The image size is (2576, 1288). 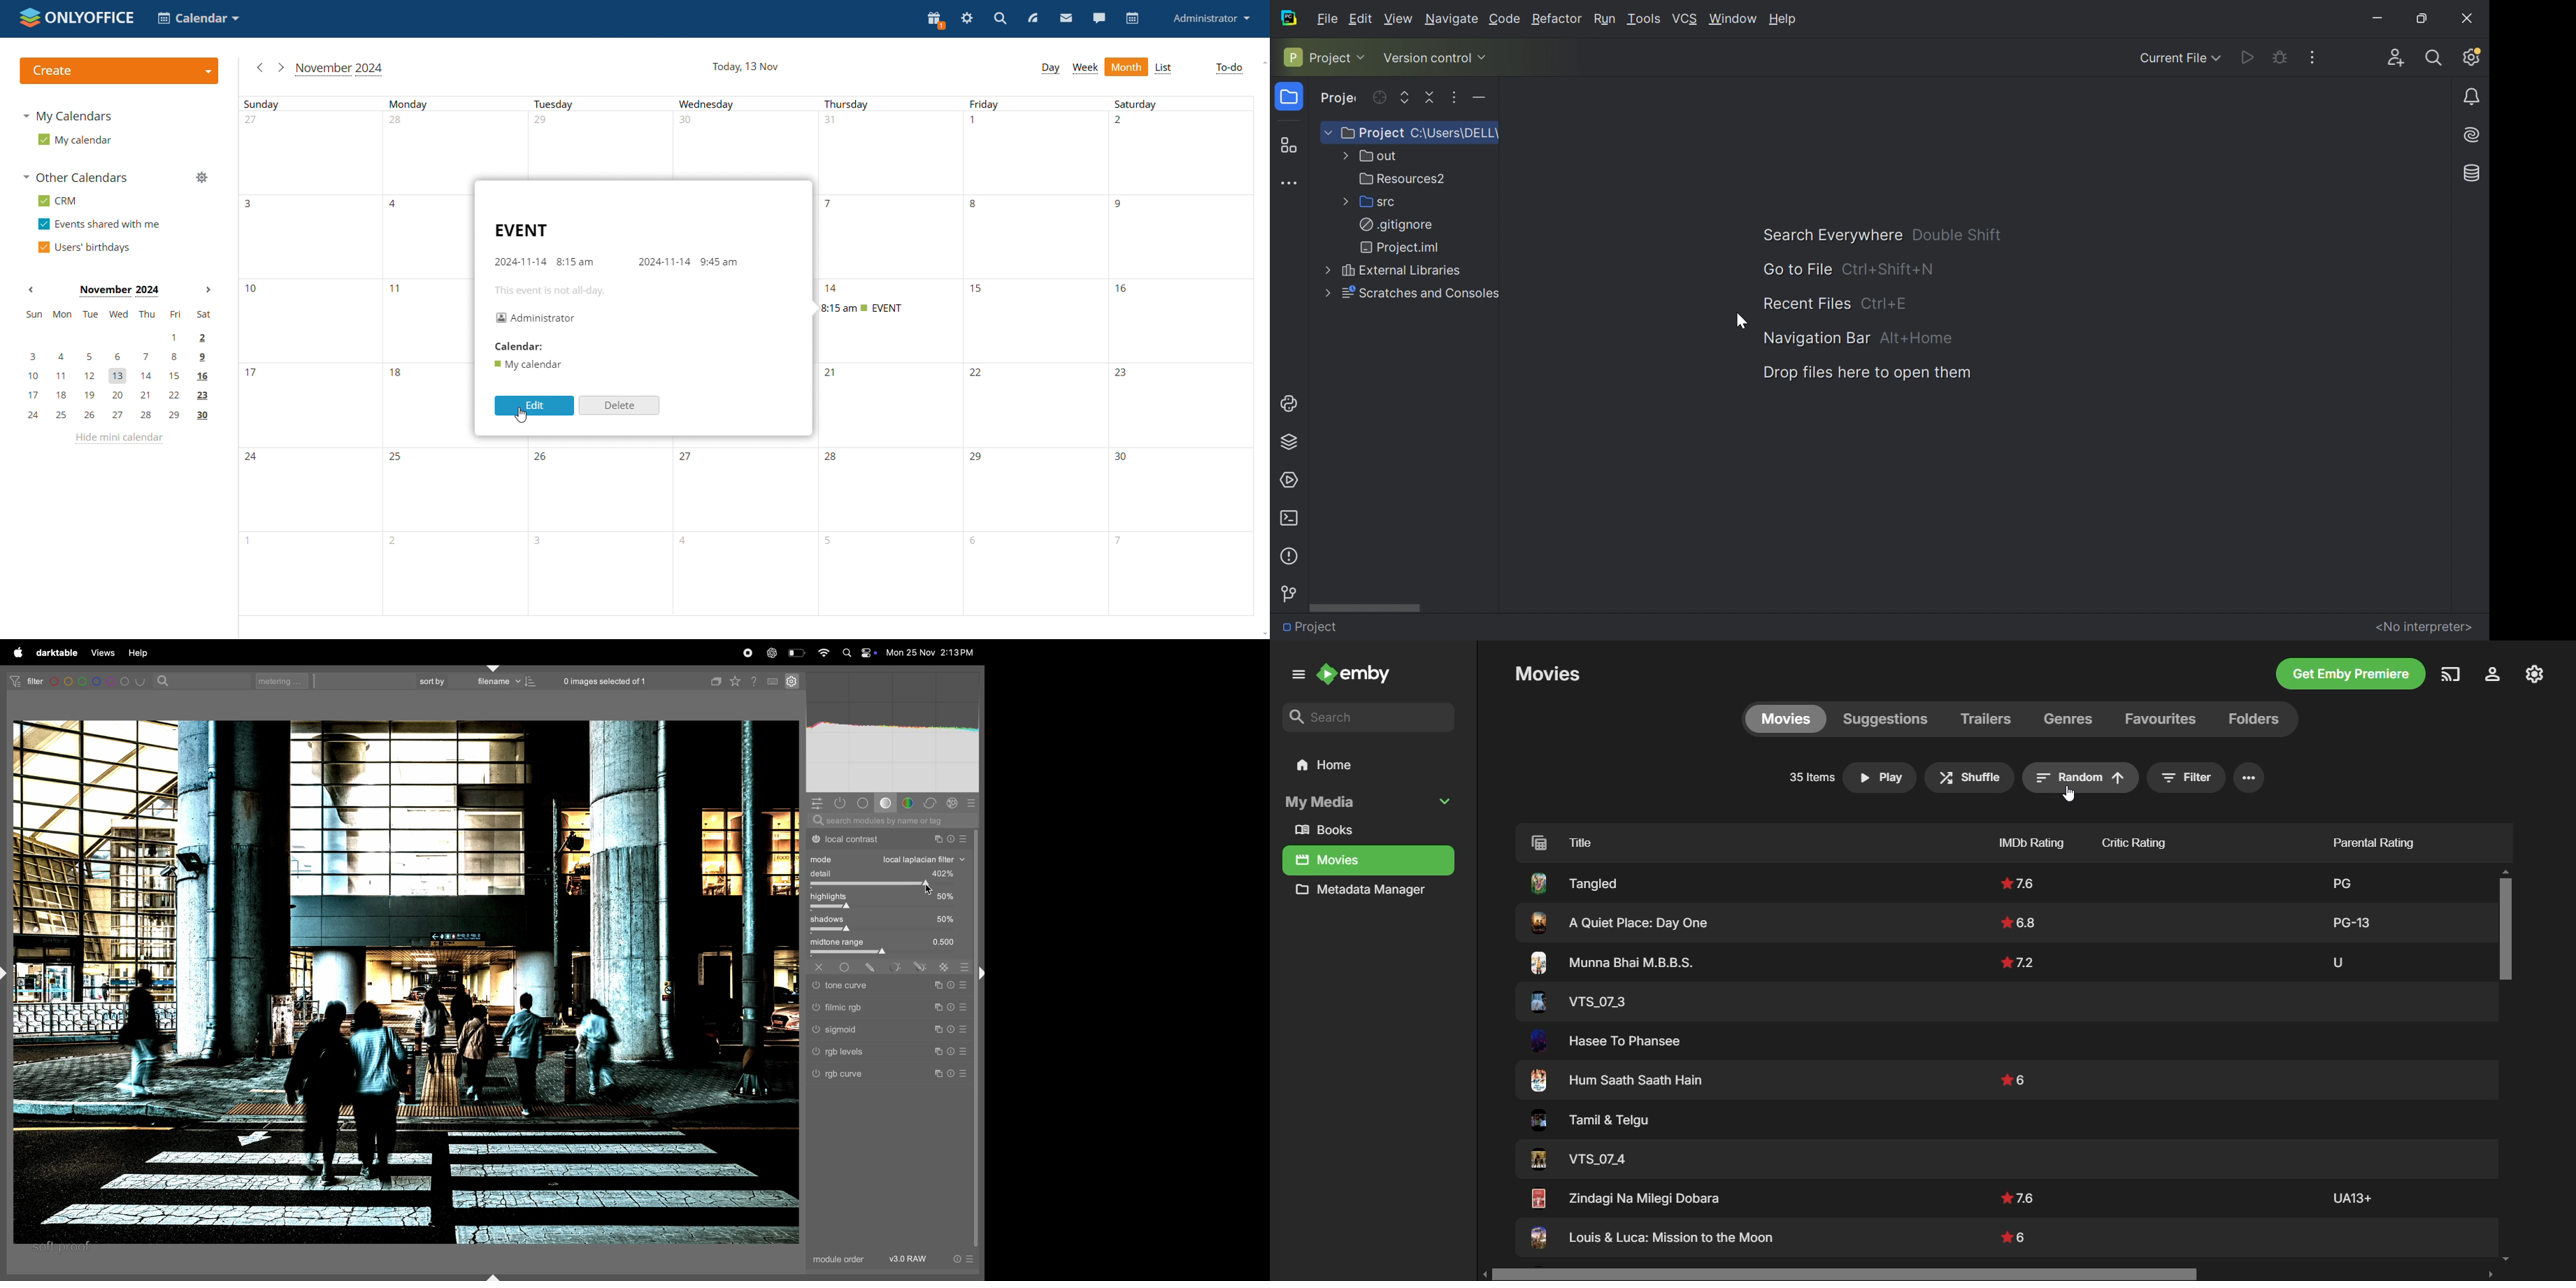 I want to click on Search Everywhere, so click(x=1827, y=235).